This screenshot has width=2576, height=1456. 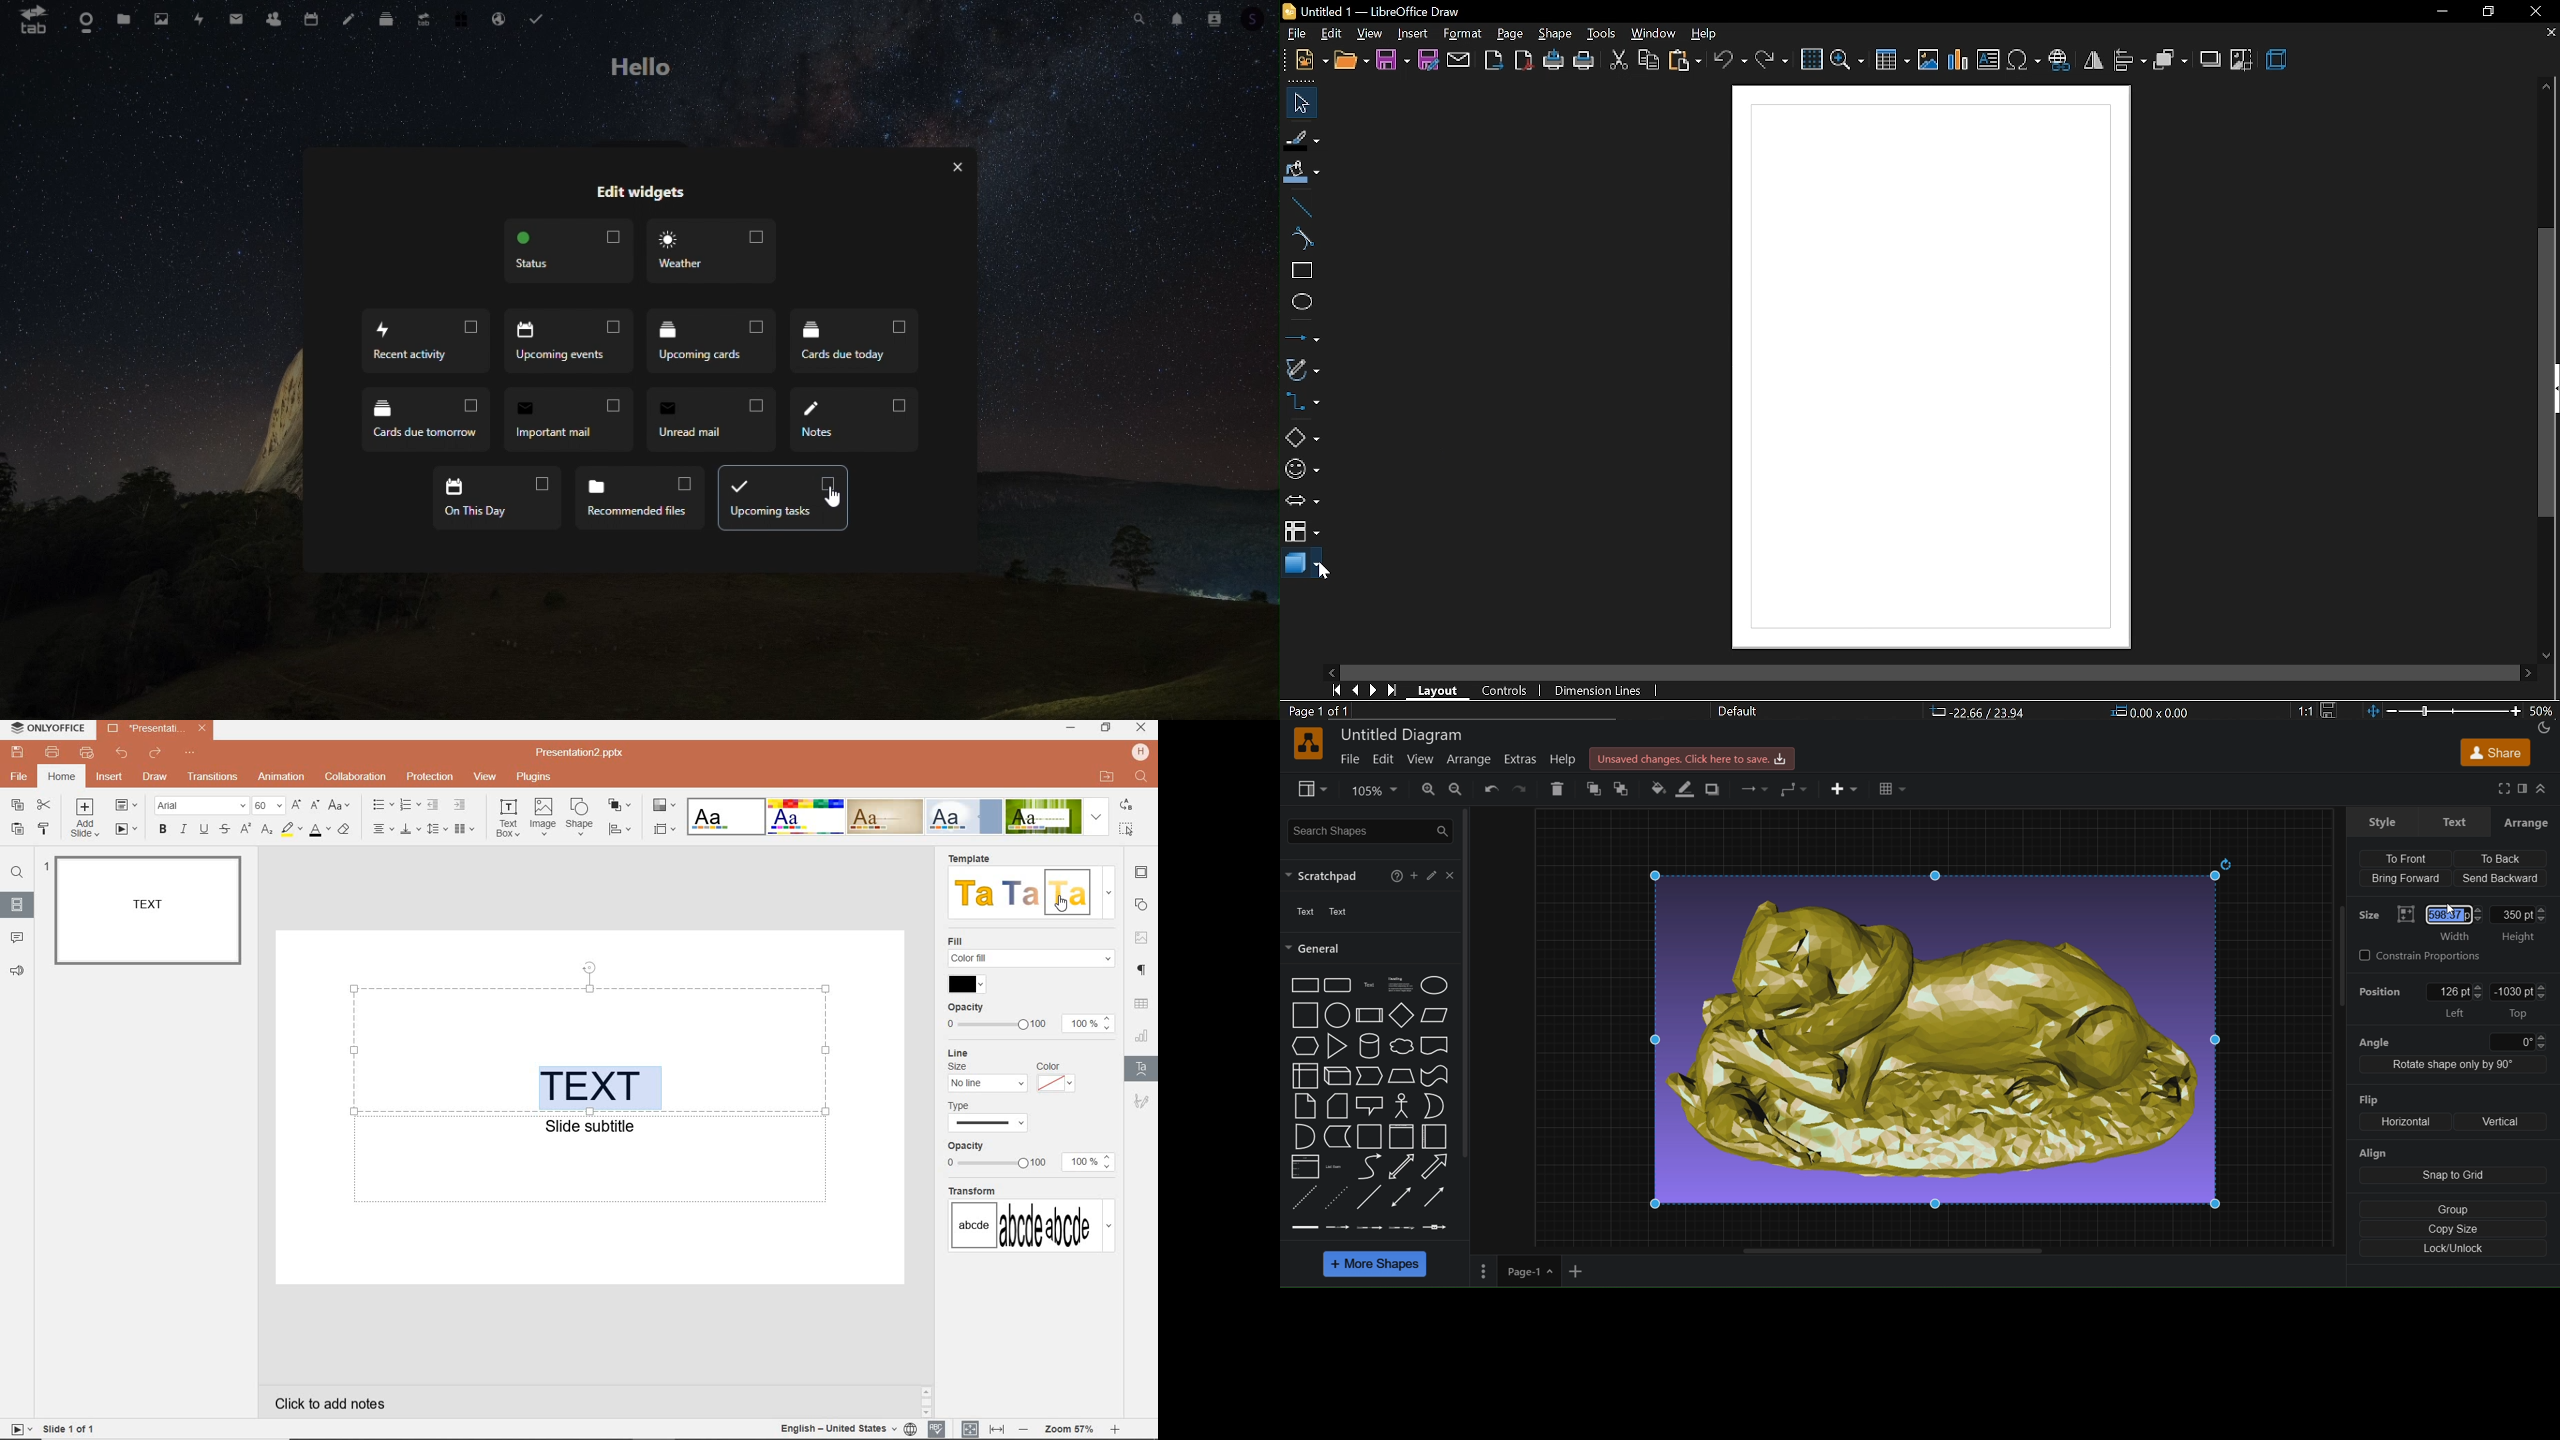 I want to click on INCREASE INDENT, so click(x=461, y=804).